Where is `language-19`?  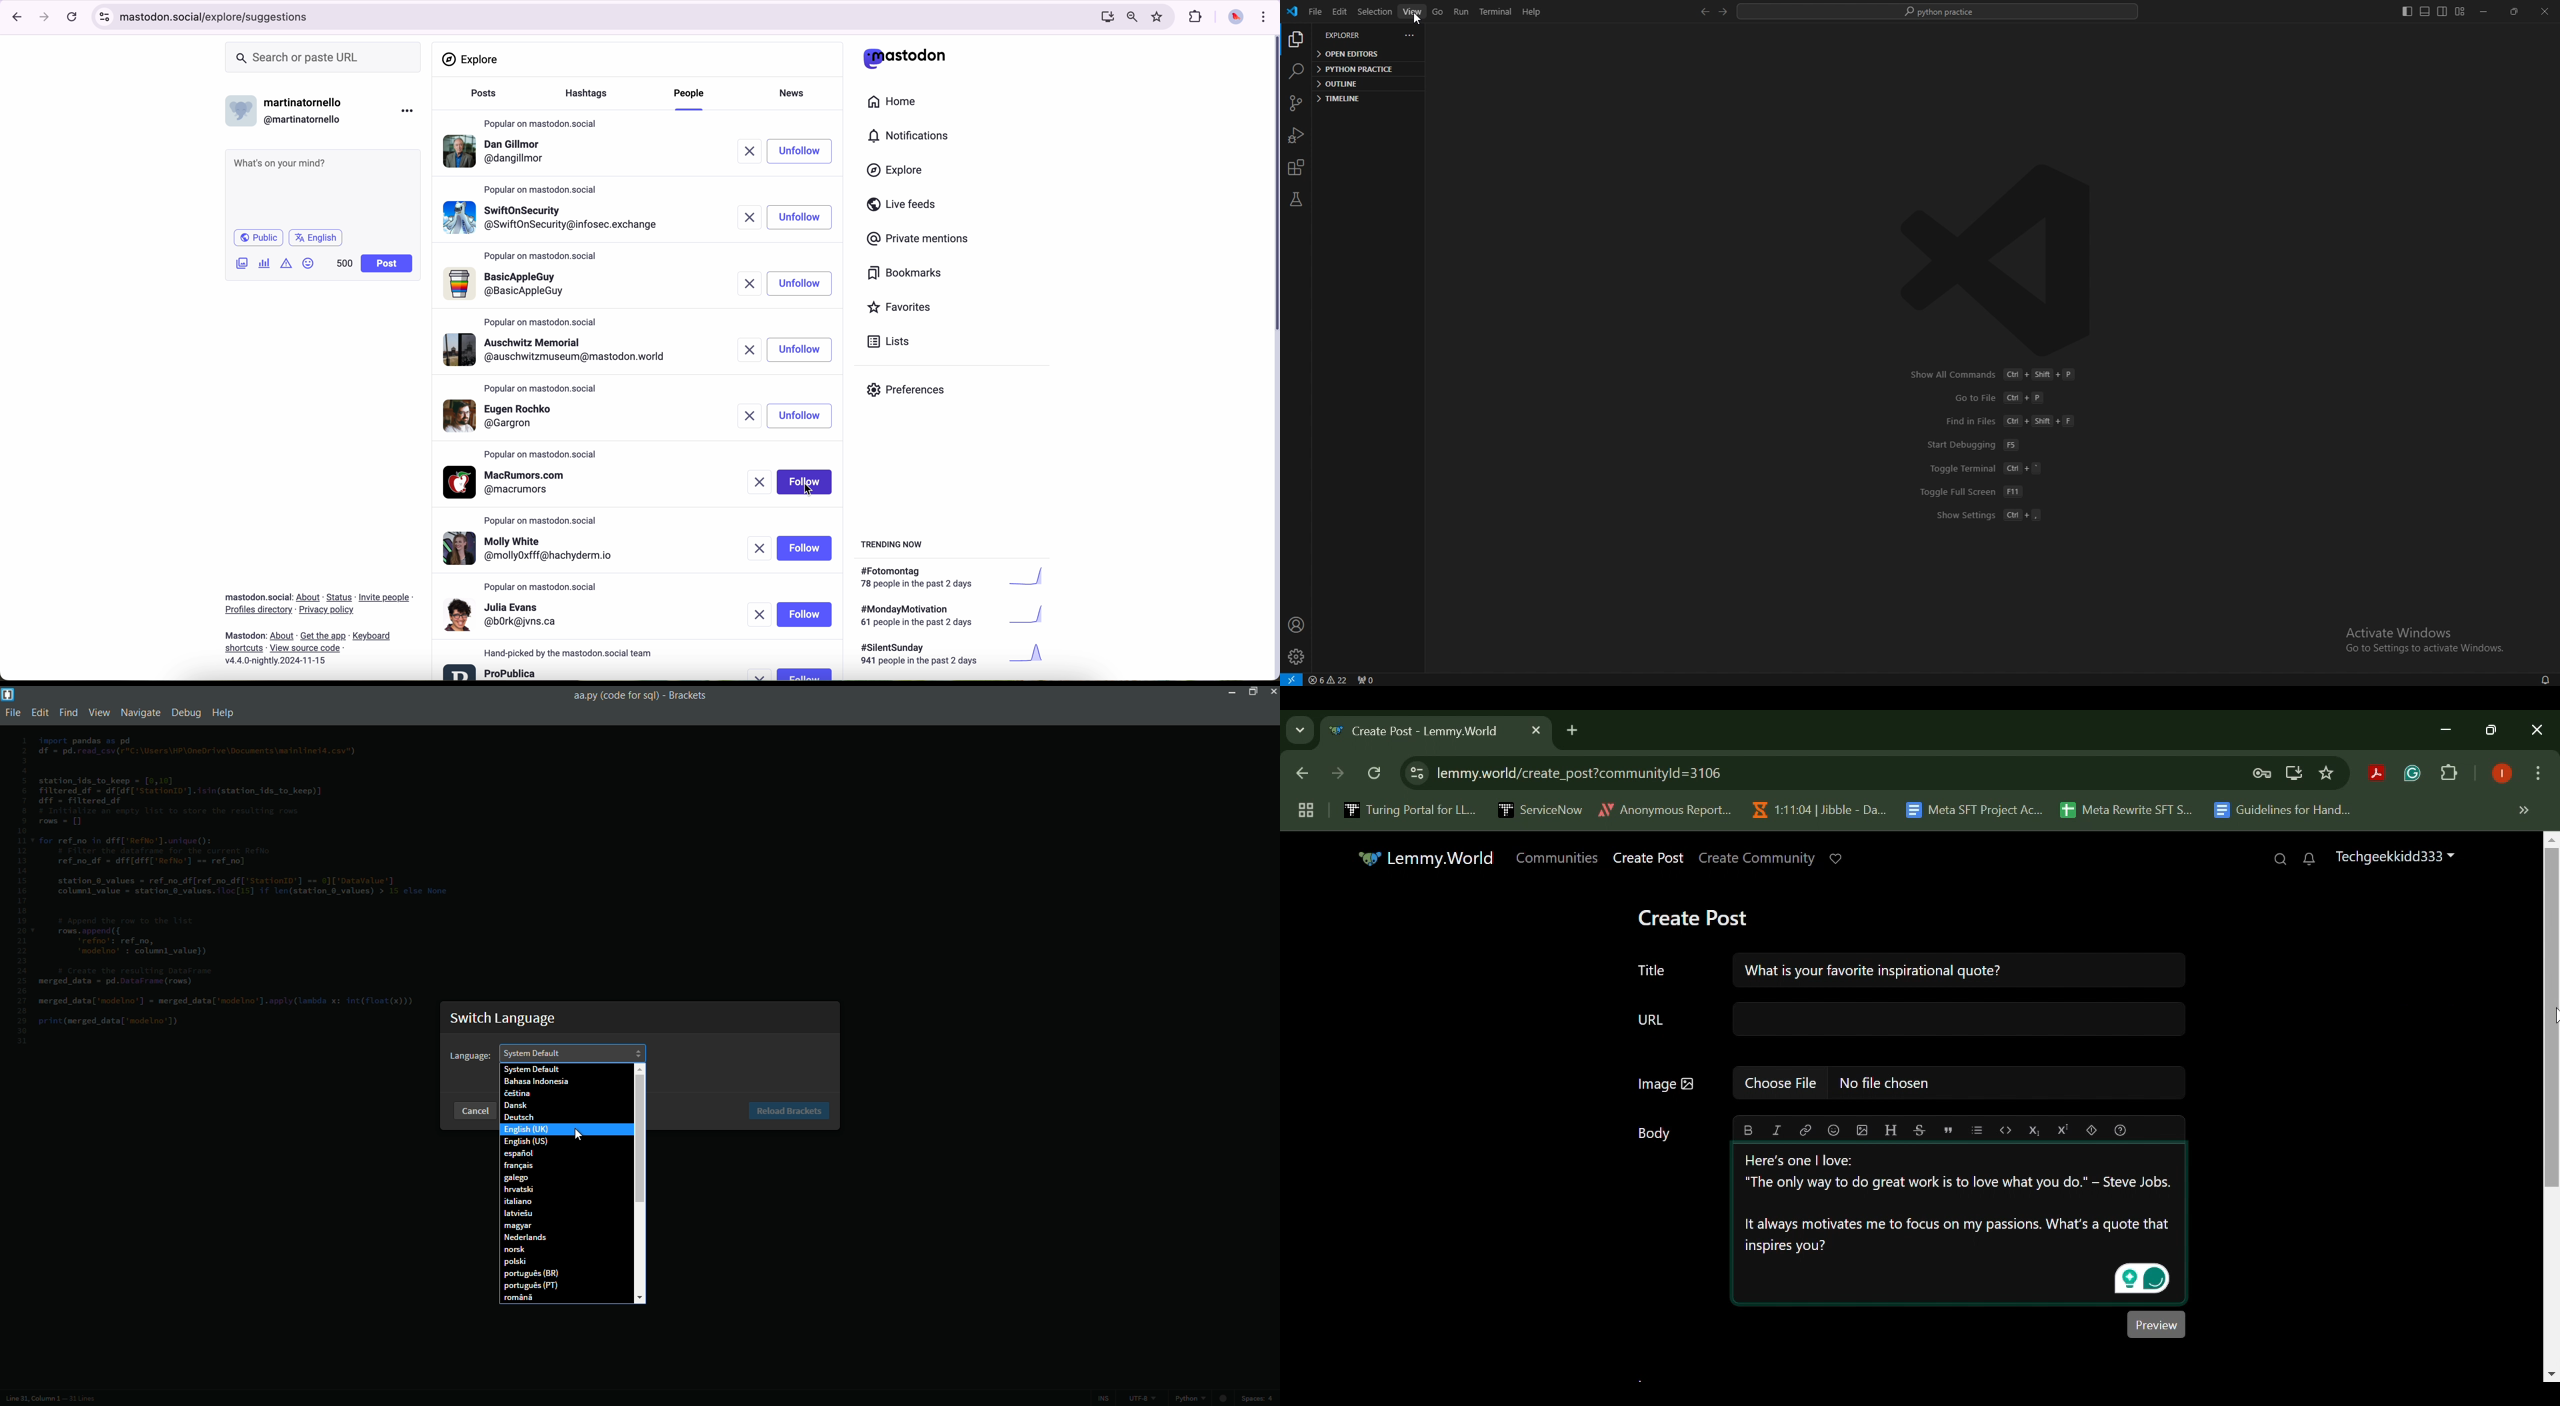
language-19 is located at coordinates (519, 1298).